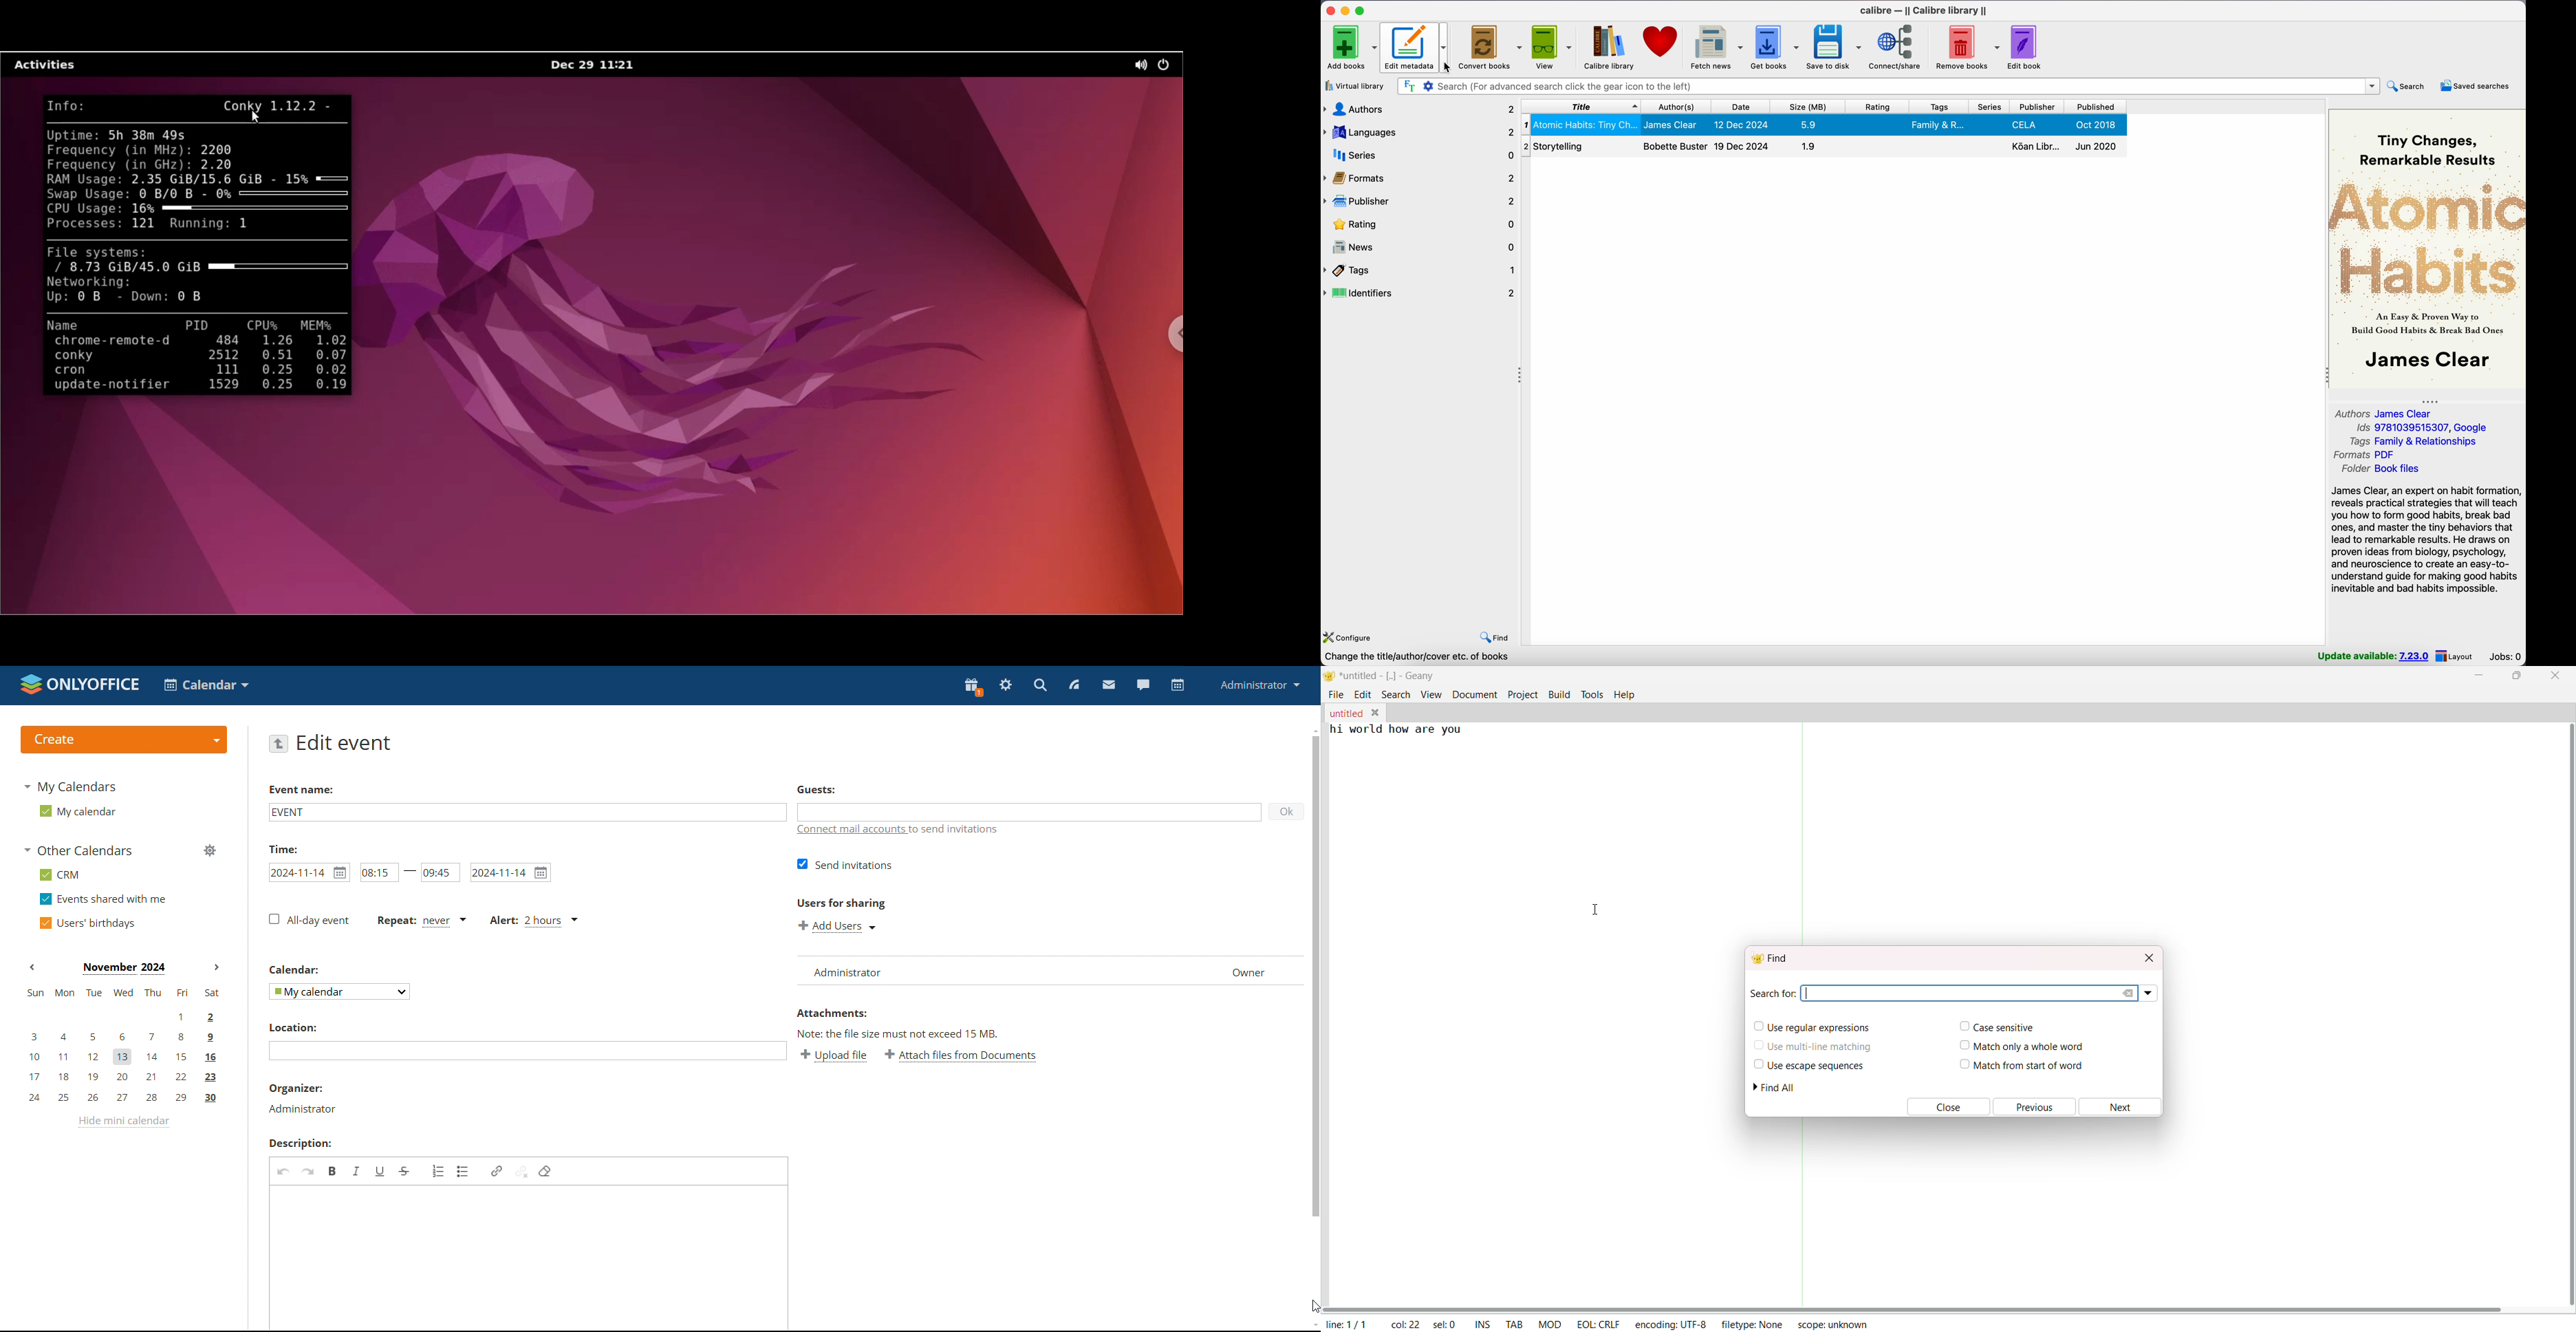 Image resolution: width=2576 pixels, height=1344 pixels. Describe the element at coordinates (1413, 48) in the screenshot. I see `edit metadata` at that location.